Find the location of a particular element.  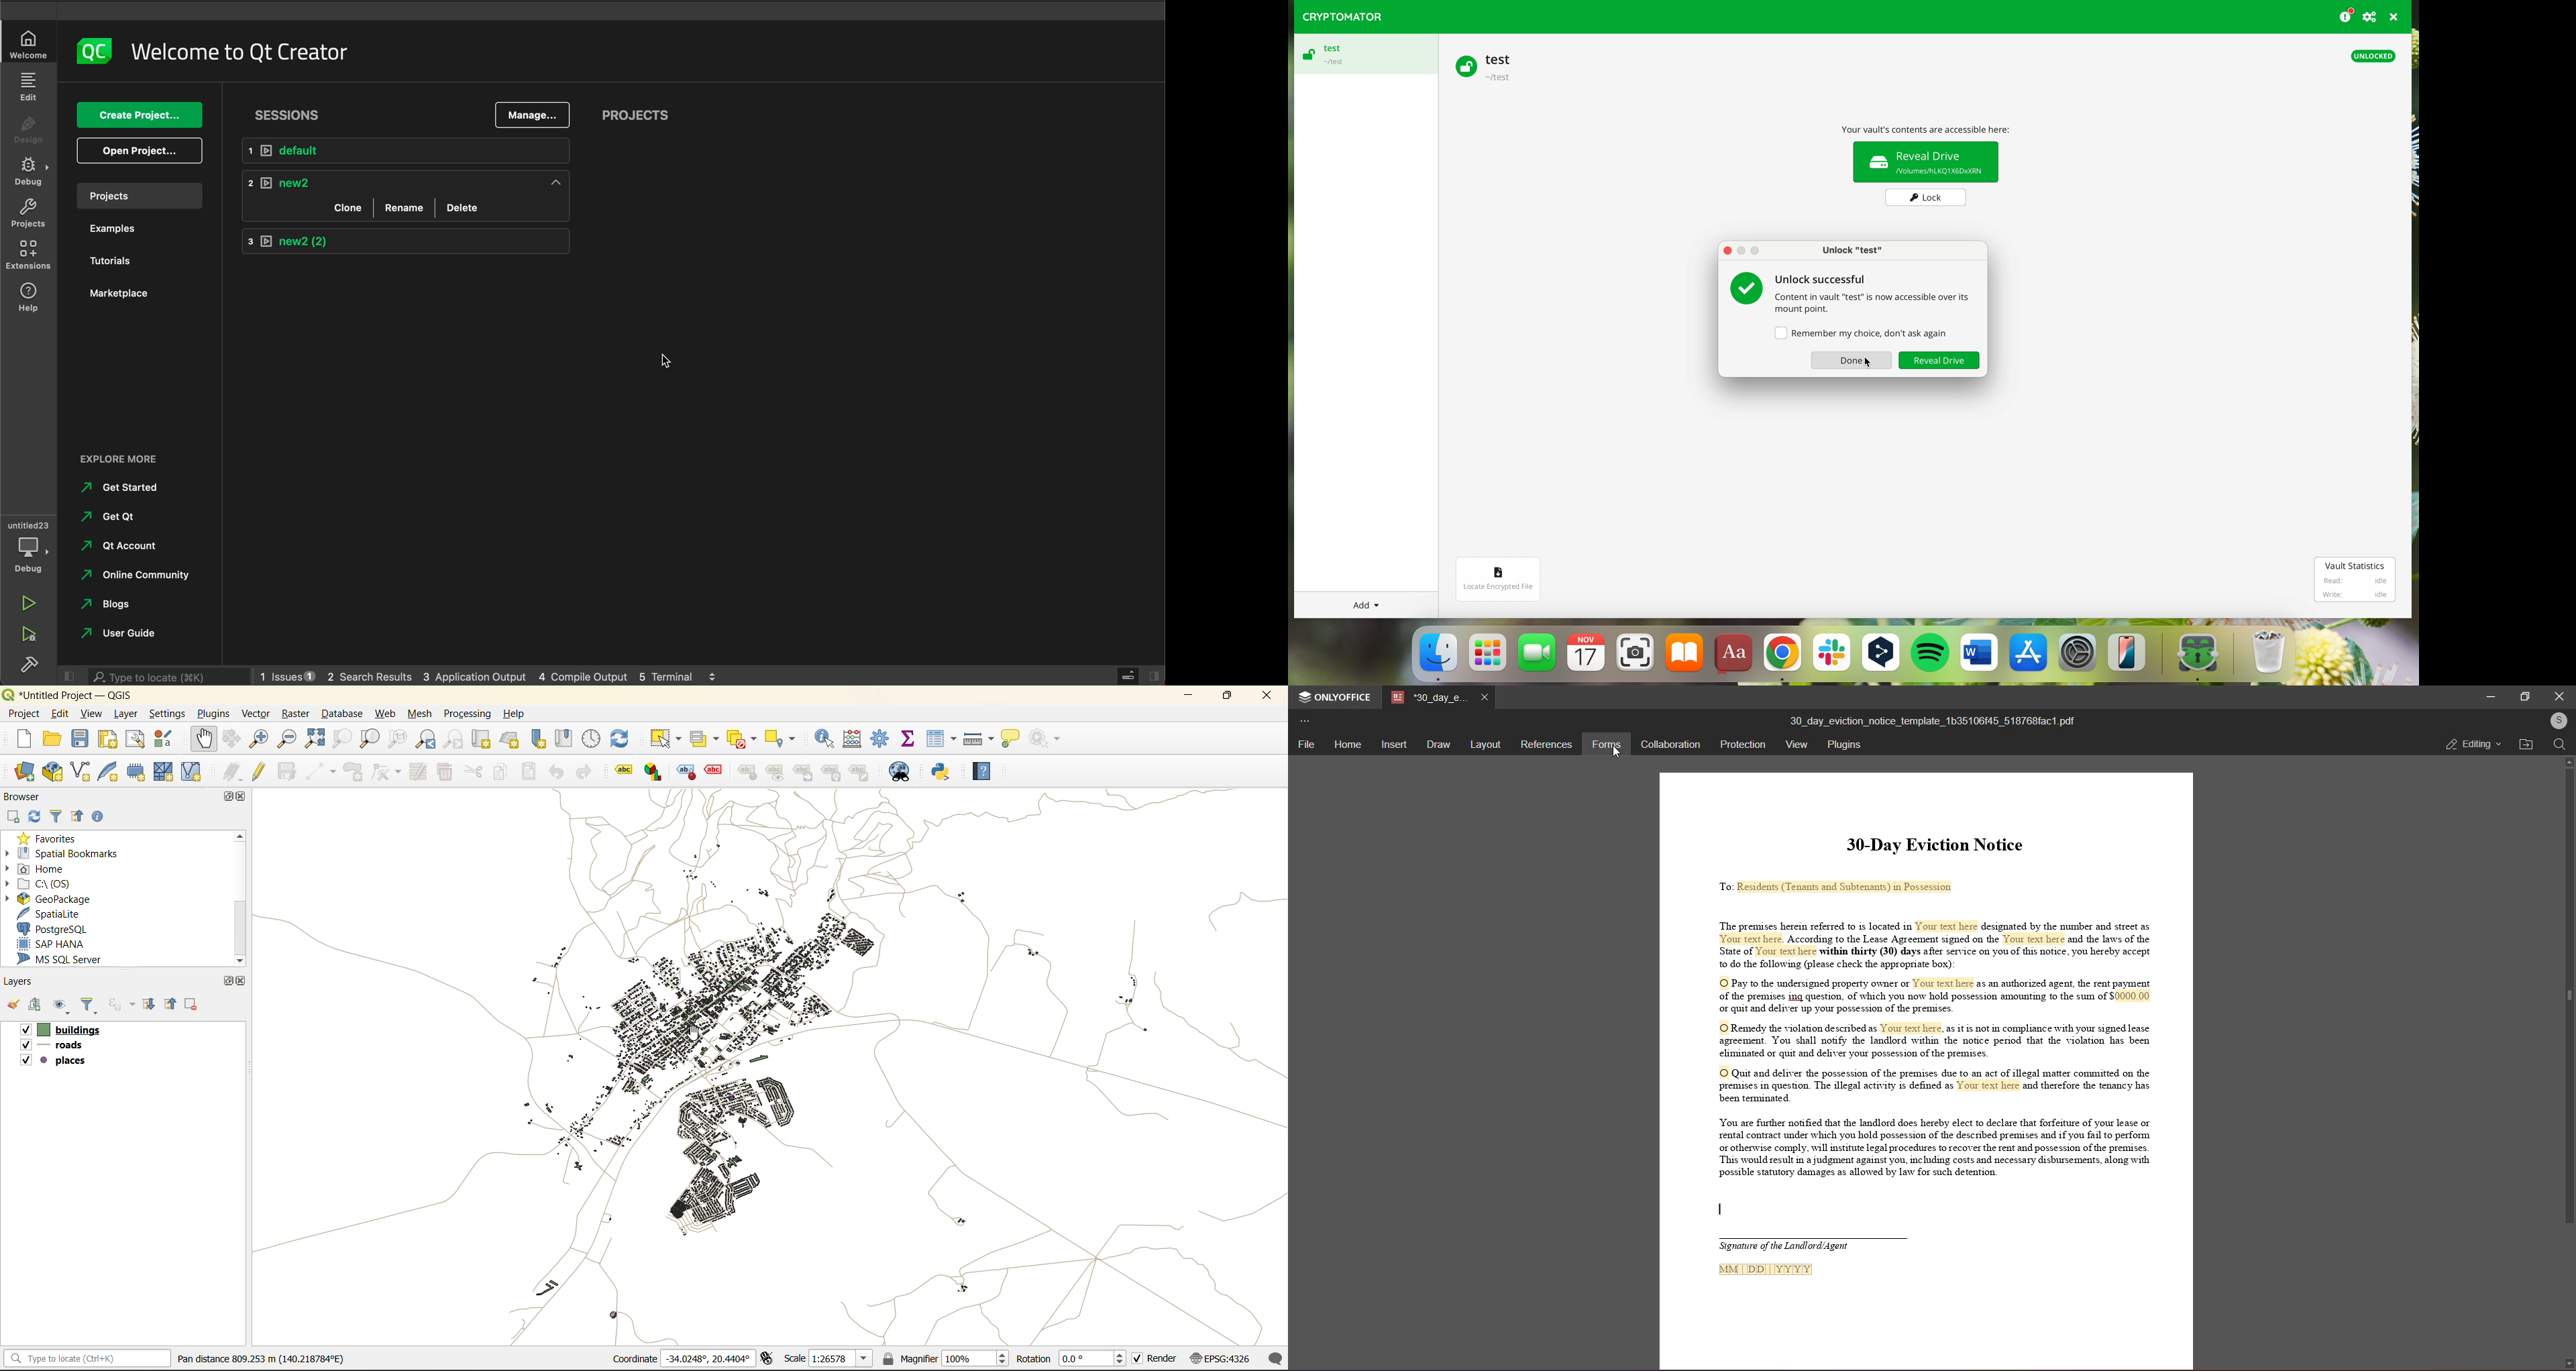

add polygon is located at coordinates (352, 773).